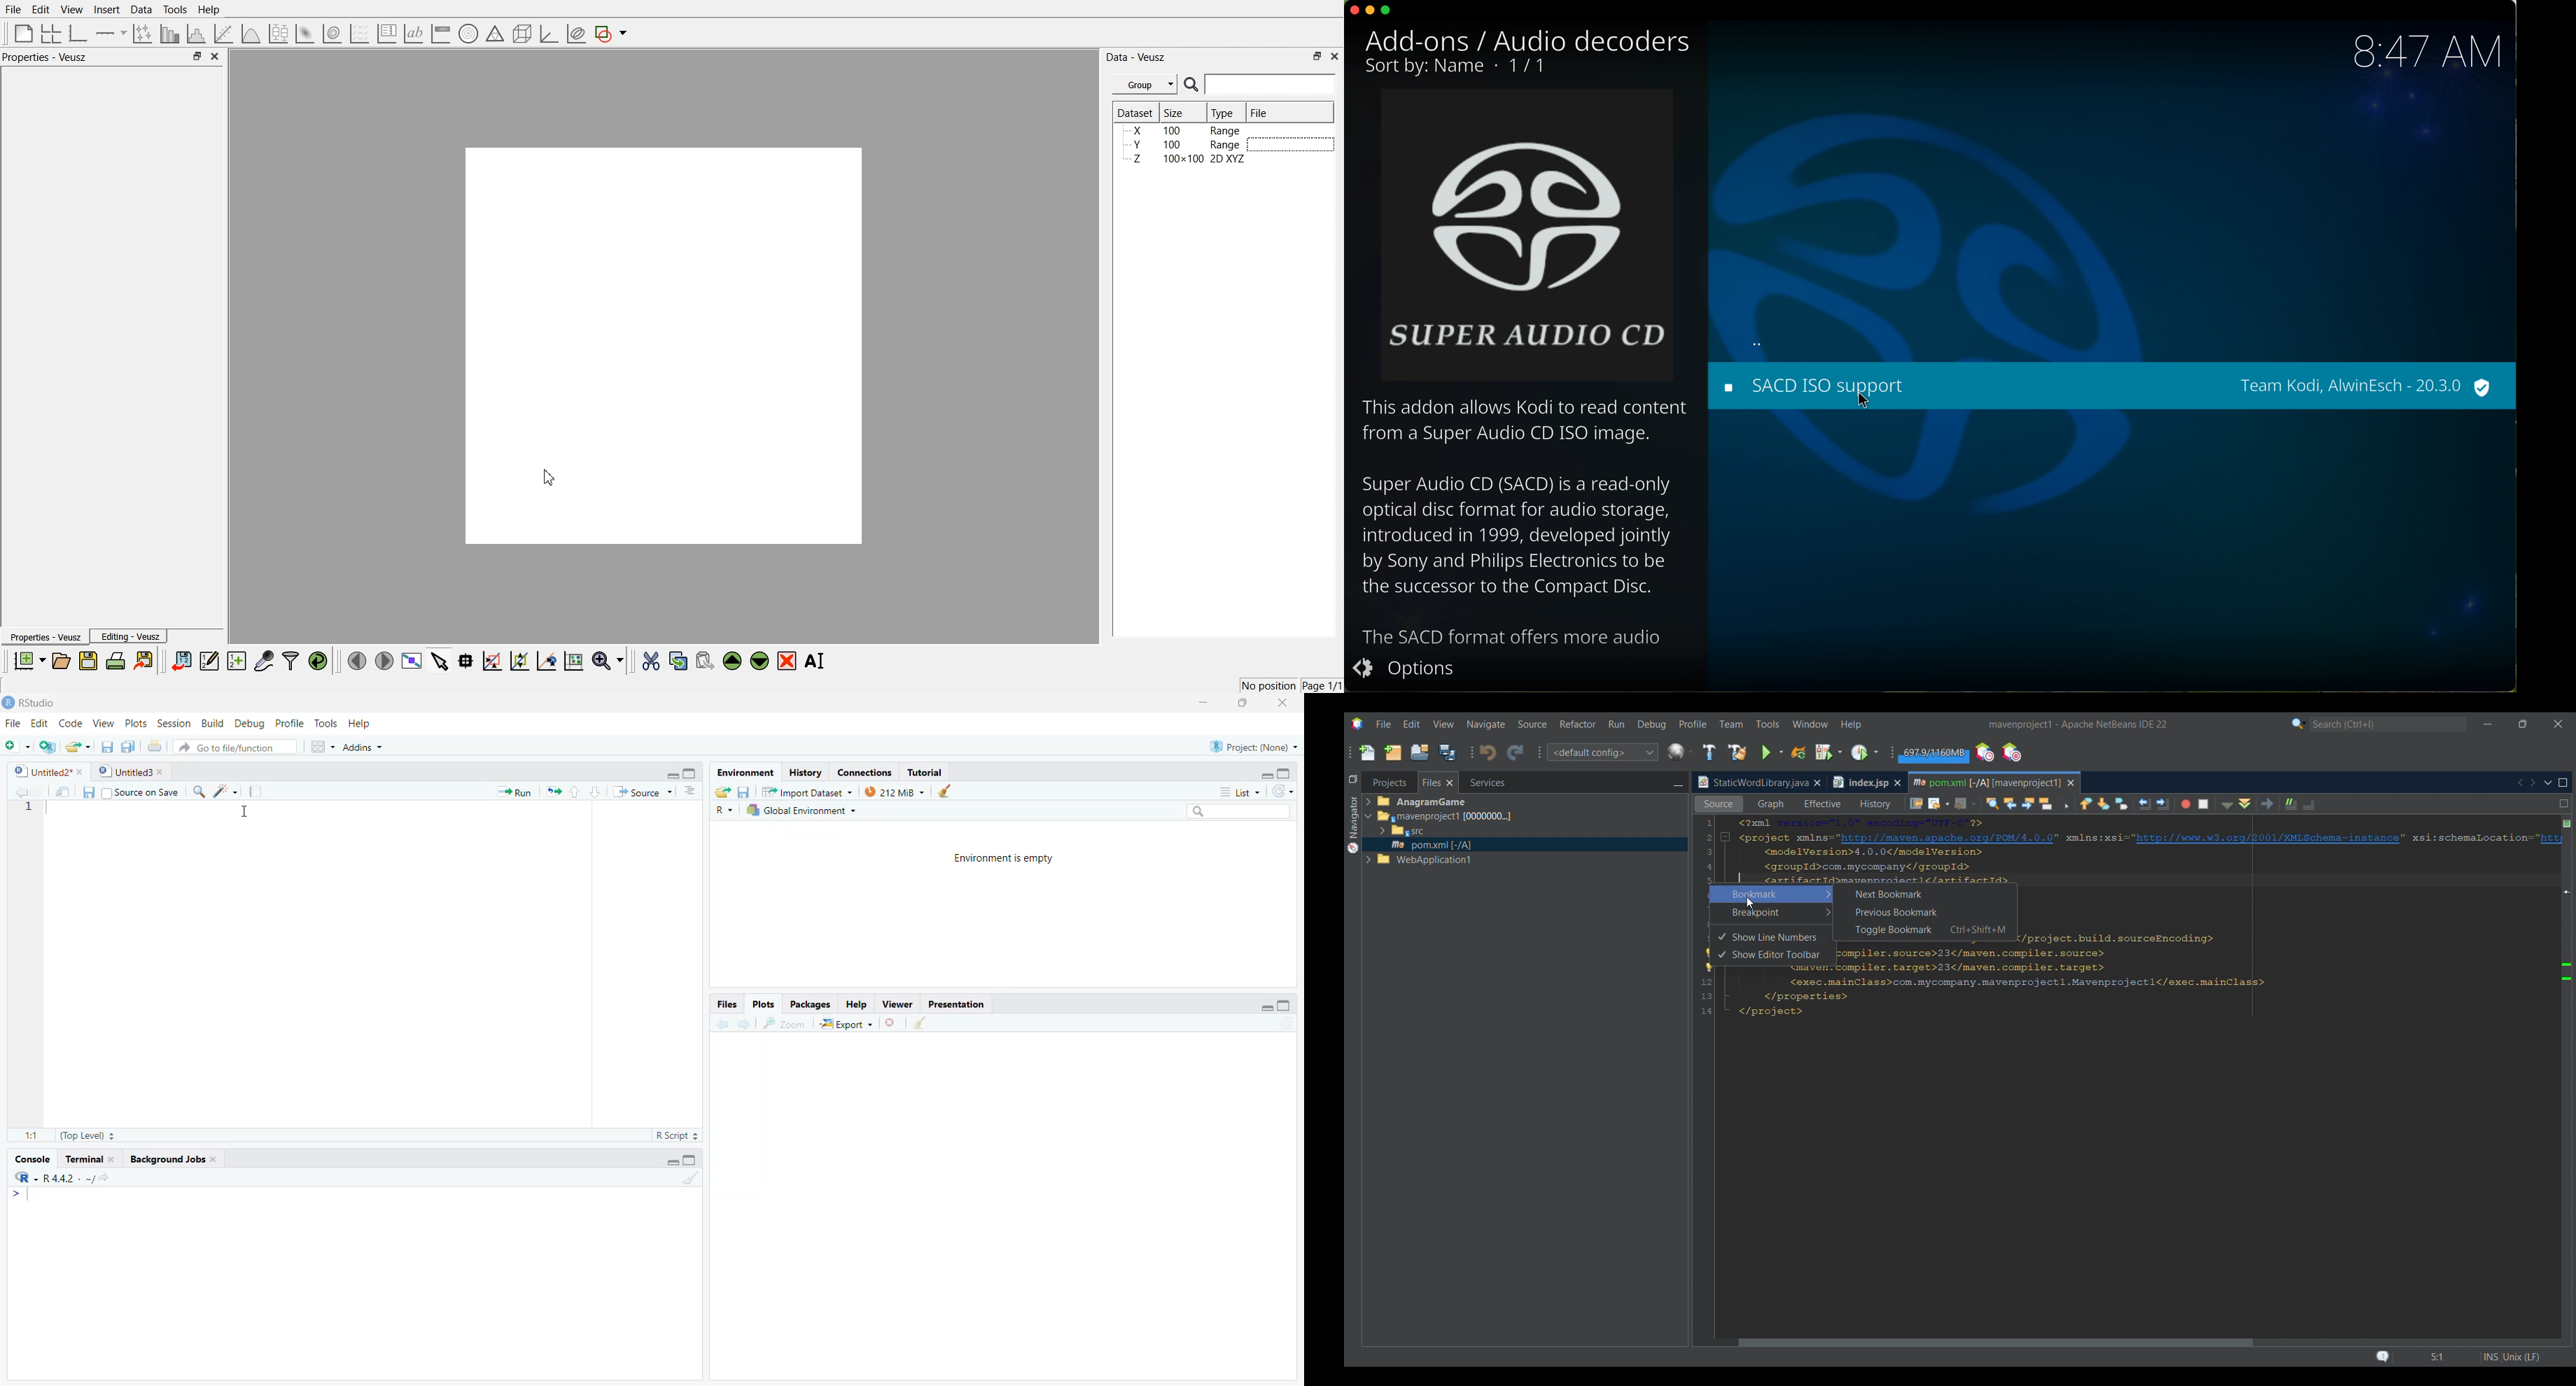 The image size is (2576, 1400). I want to click on Next, so click(2532, 782).